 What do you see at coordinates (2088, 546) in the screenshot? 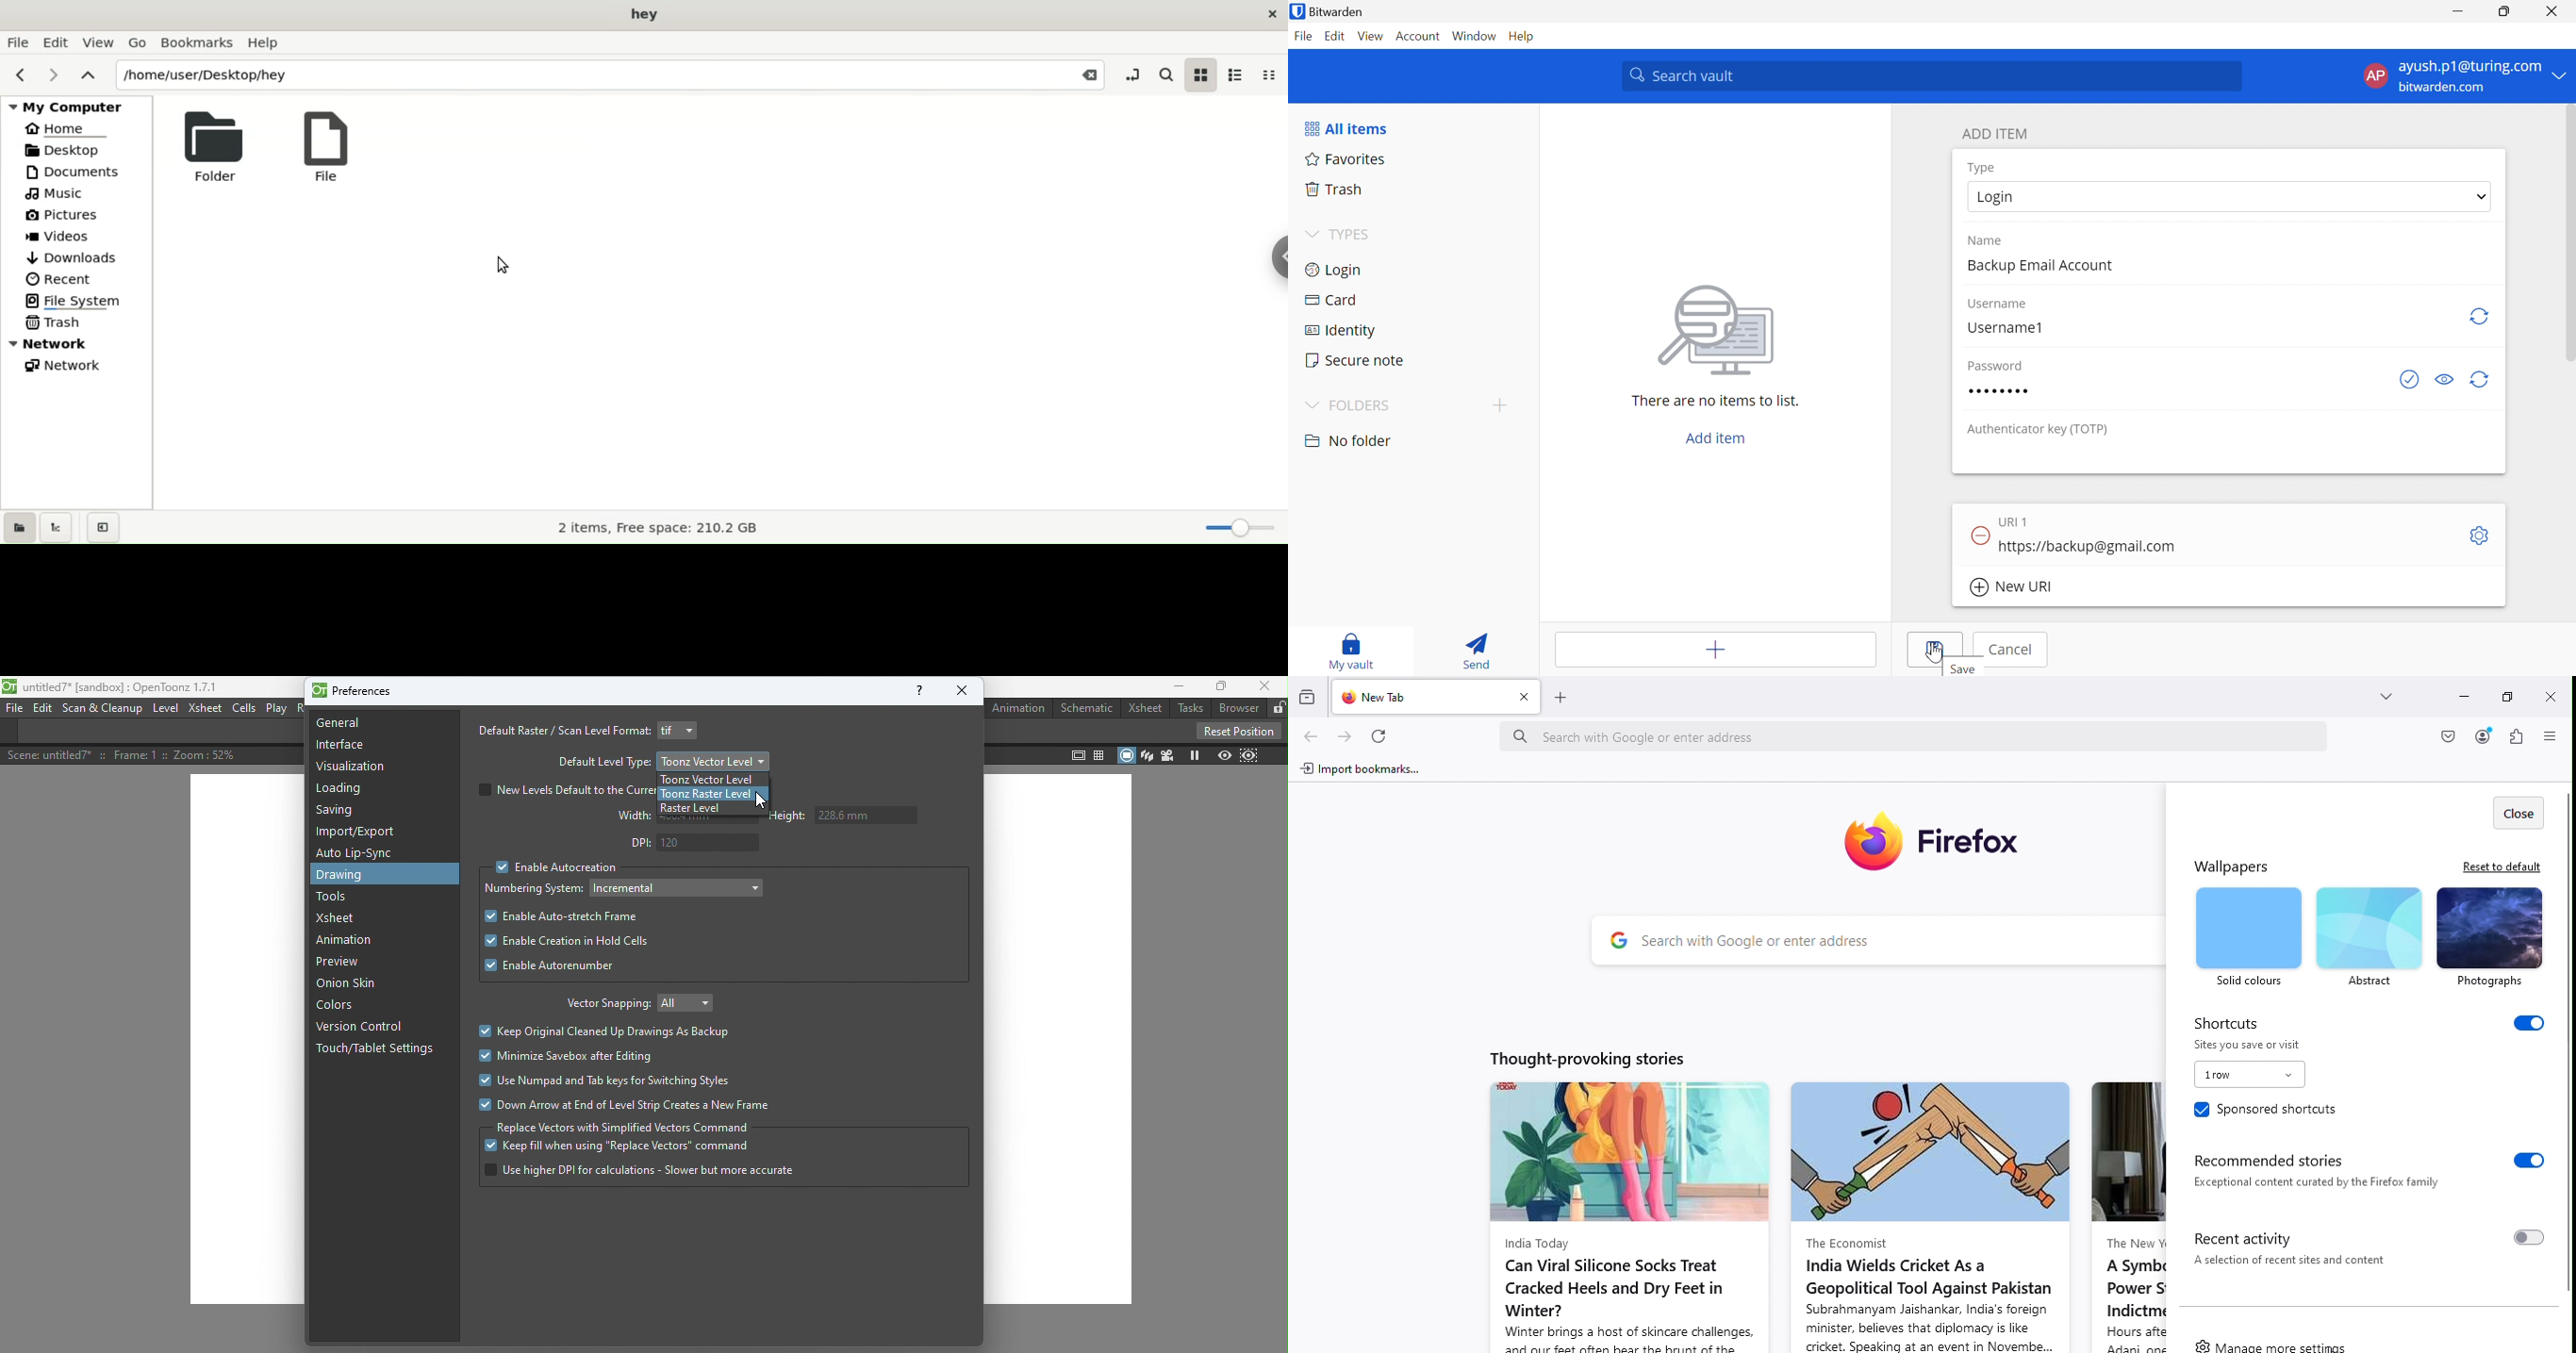
I see `https://backup@mail.com` at bounding box center [2088, 546].